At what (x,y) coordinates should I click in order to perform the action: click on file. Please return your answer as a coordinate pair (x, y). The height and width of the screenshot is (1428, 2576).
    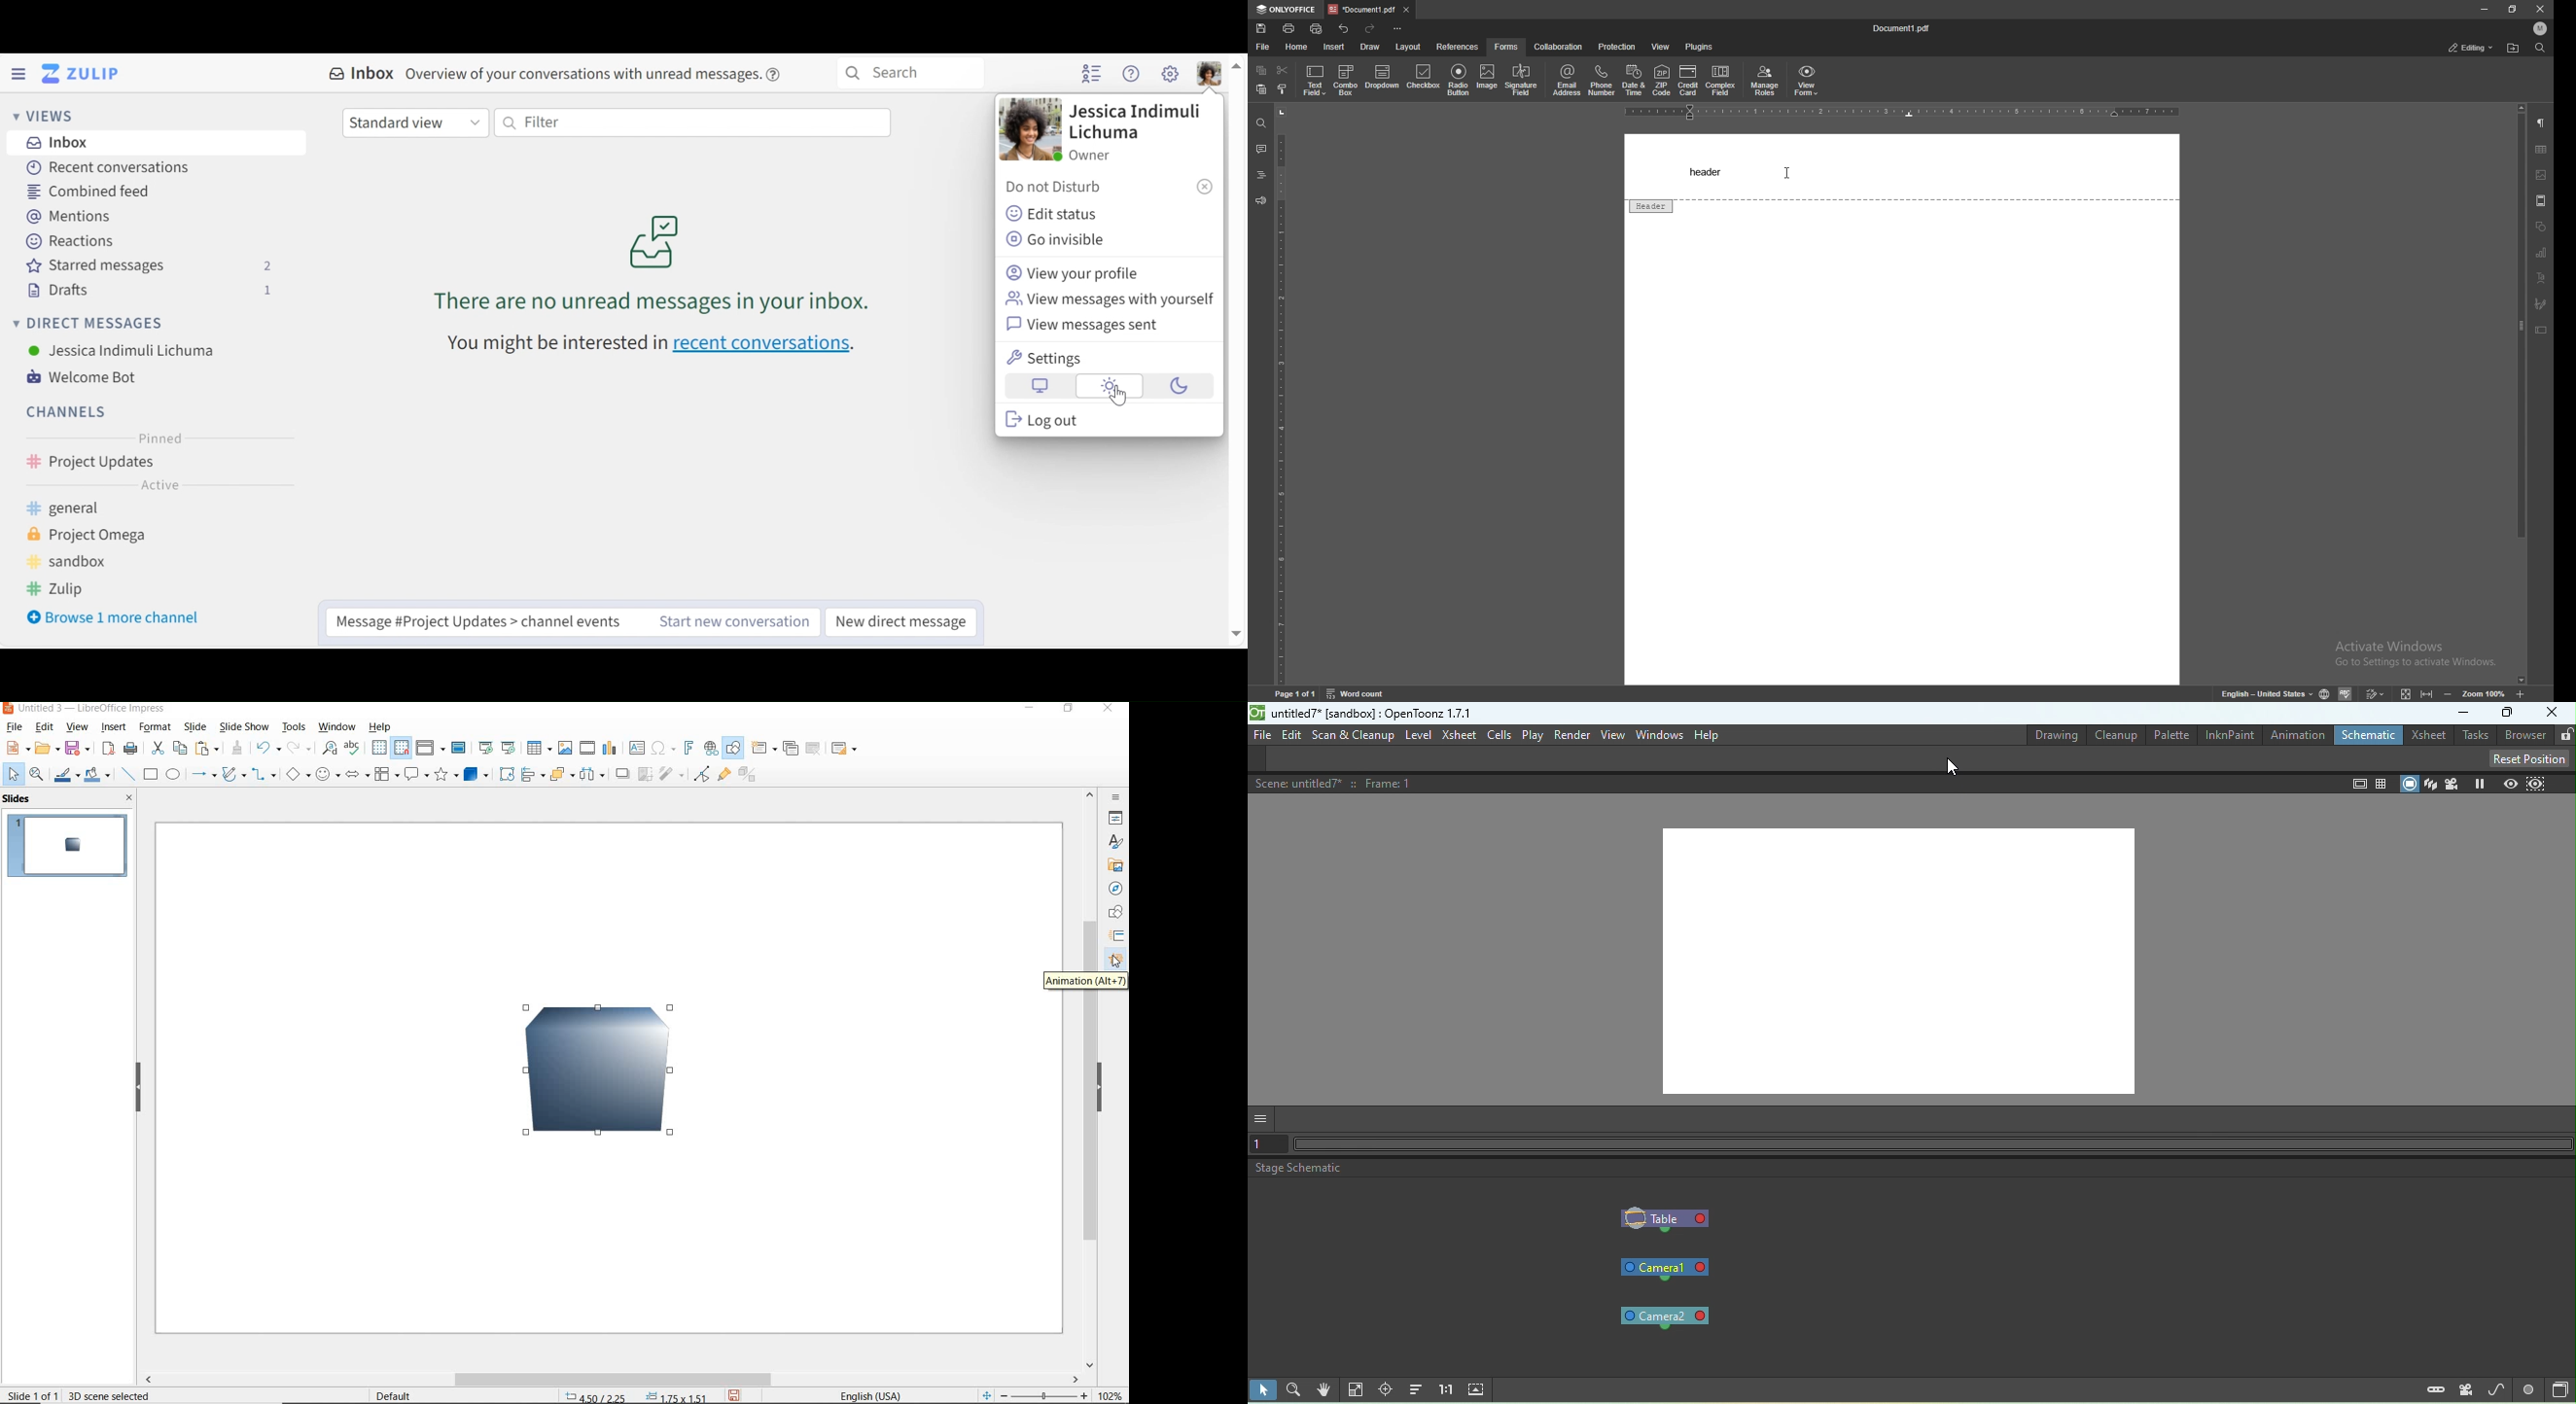
    Looking at the image, I should click on (1264, 46).